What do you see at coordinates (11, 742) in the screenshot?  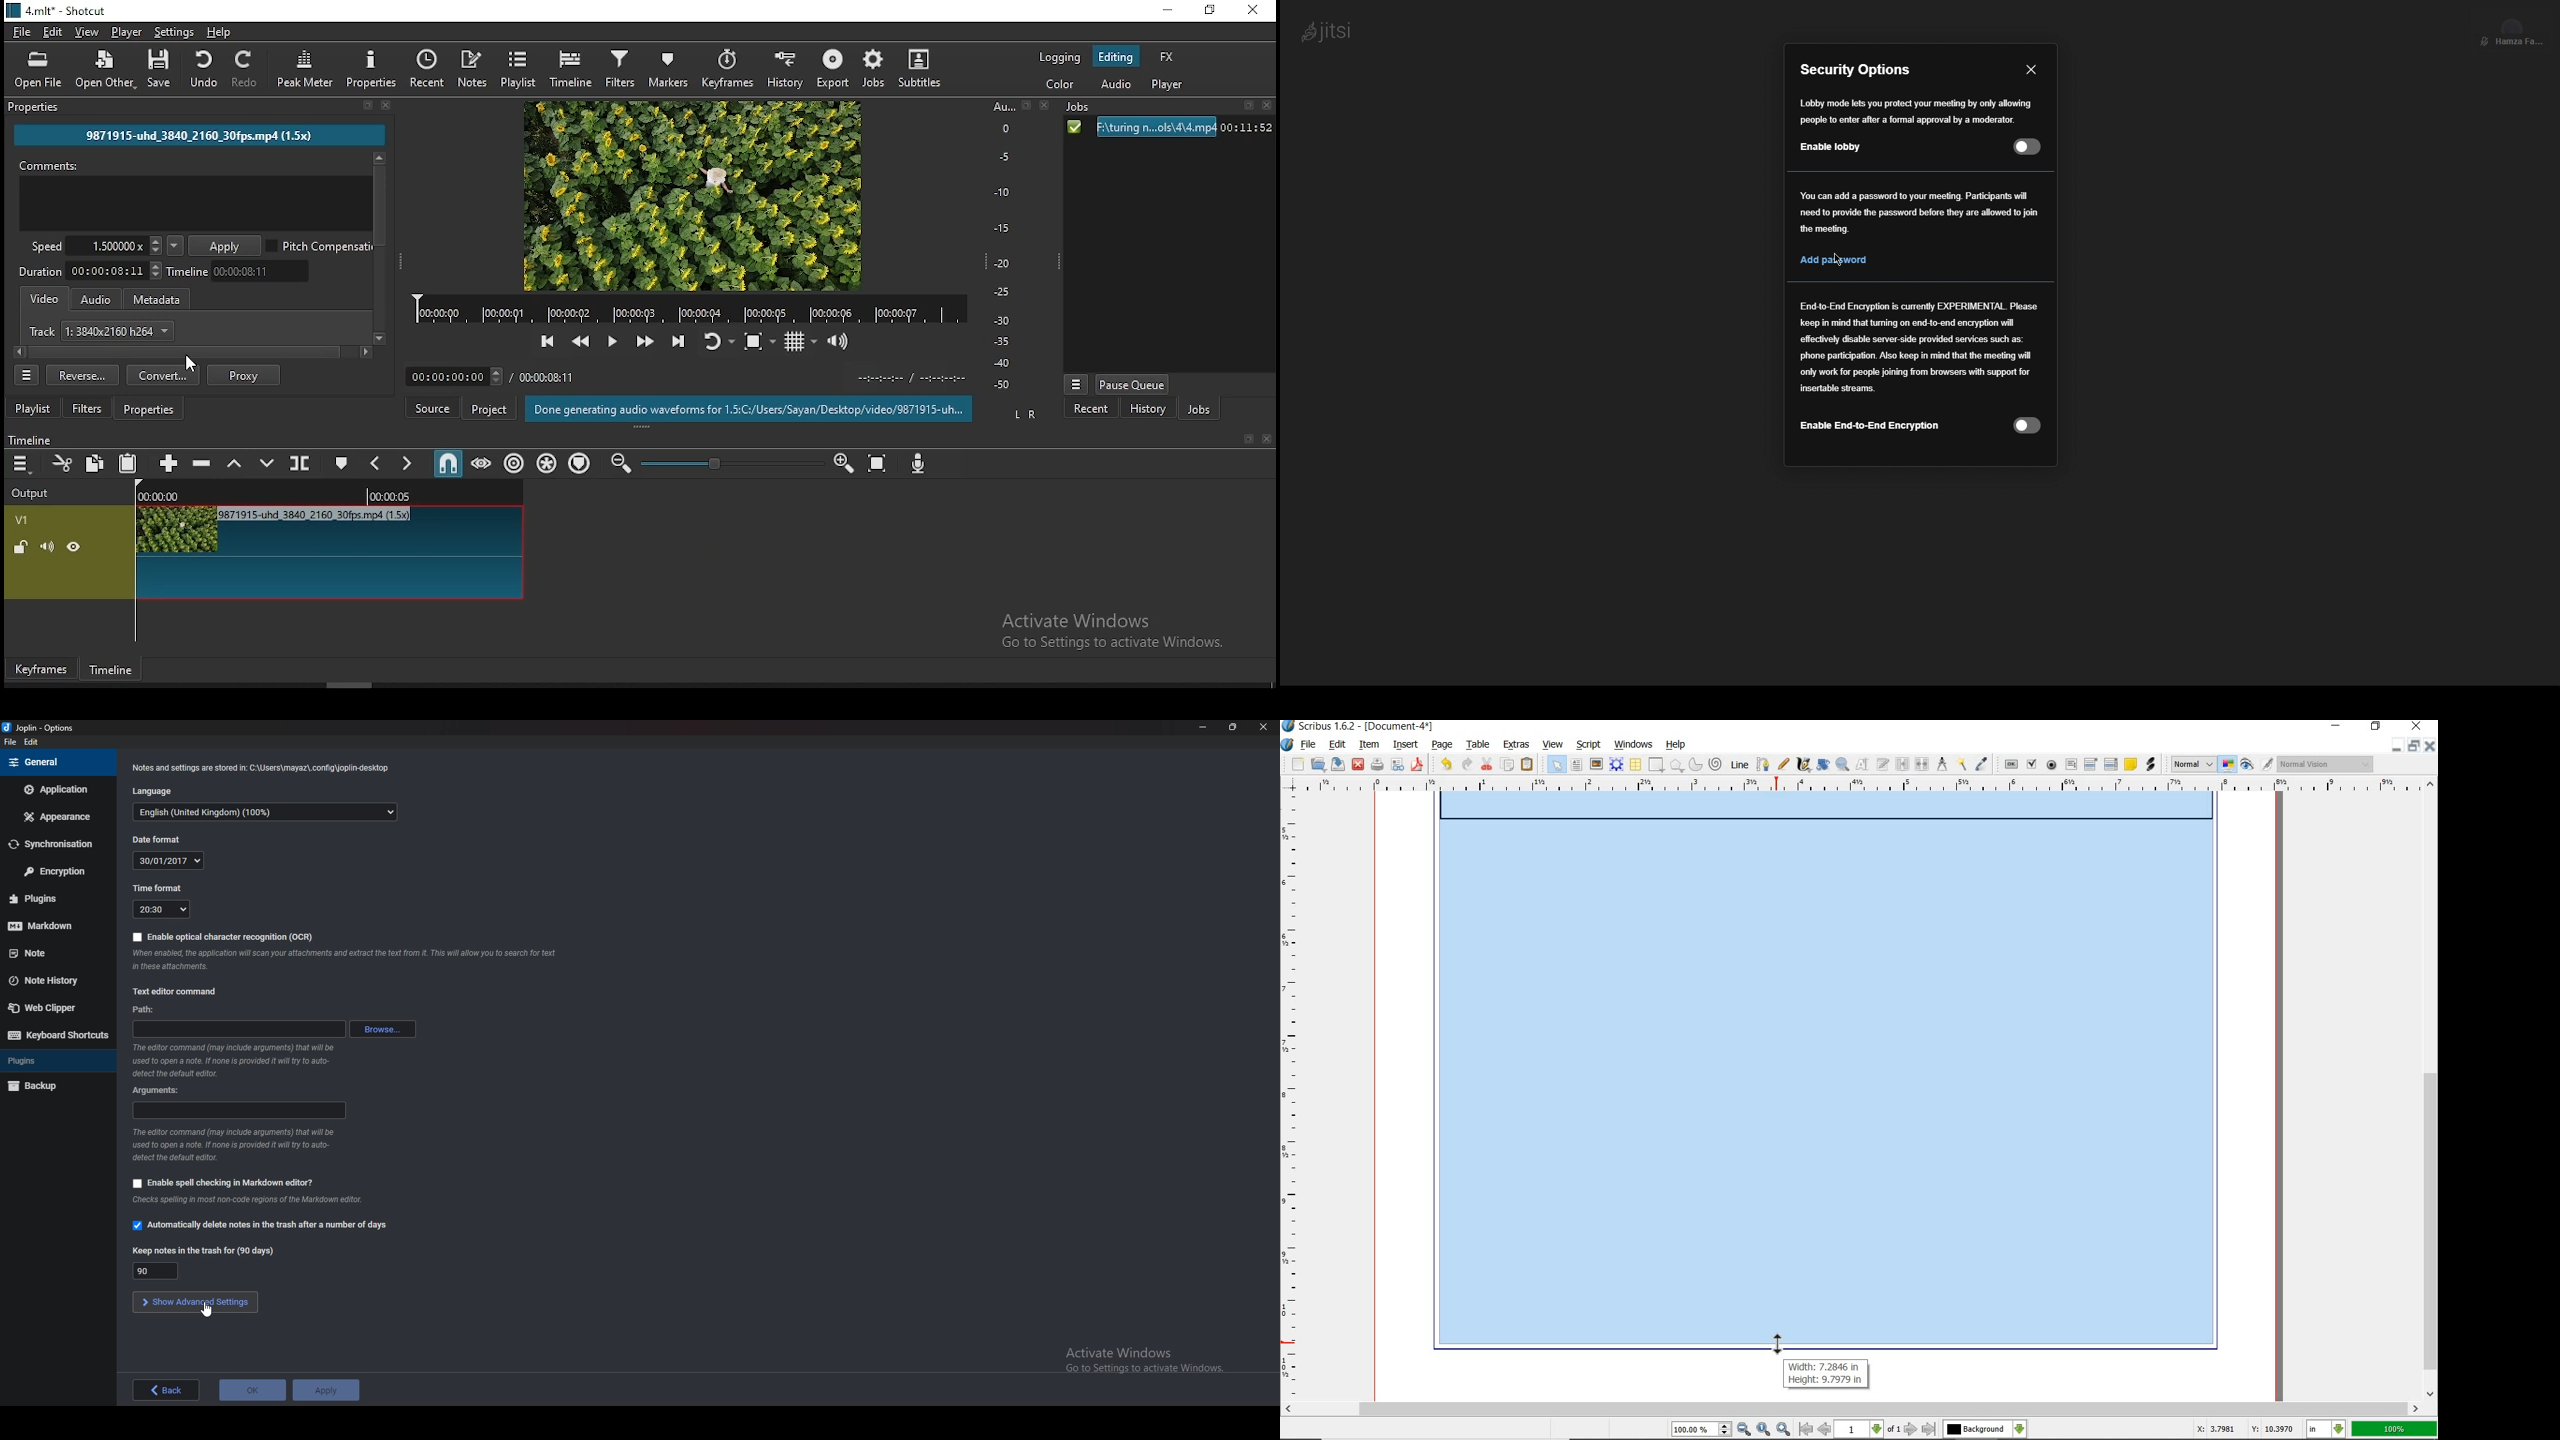 I see `file` at bounding box center [11, 742].